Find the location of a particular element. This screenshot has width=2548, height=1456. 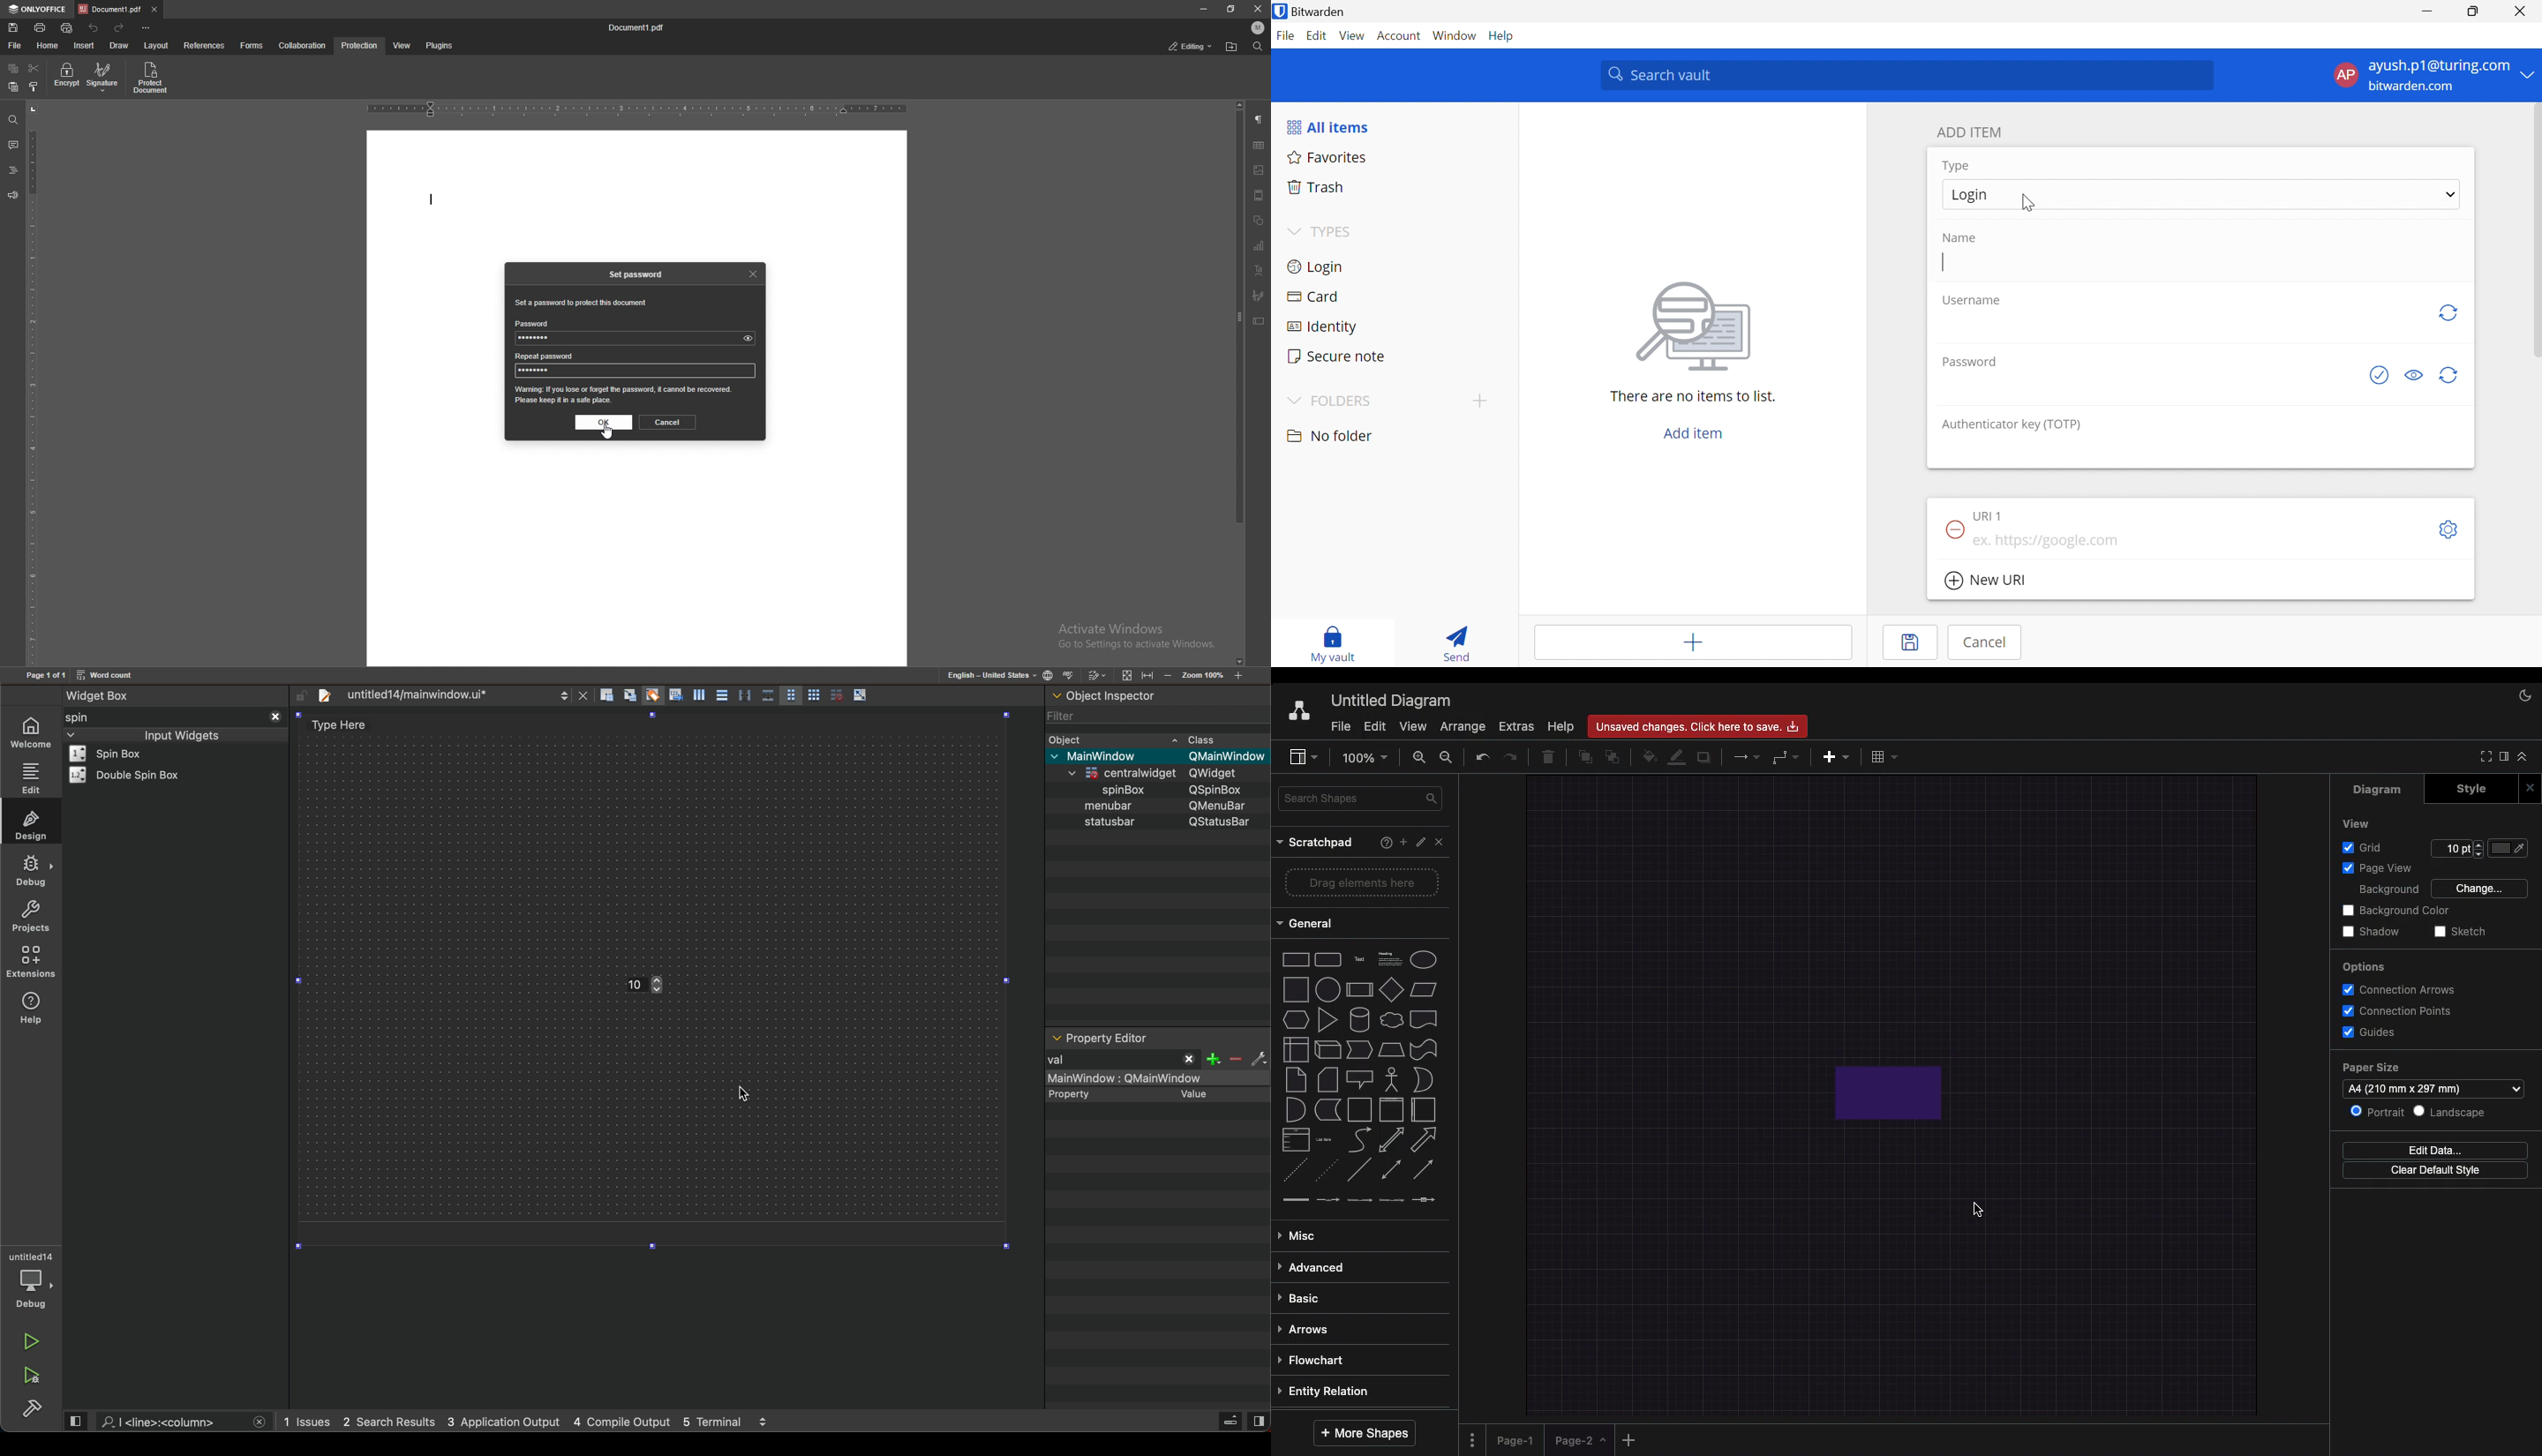

To back is located at coordinates (1616, 756).